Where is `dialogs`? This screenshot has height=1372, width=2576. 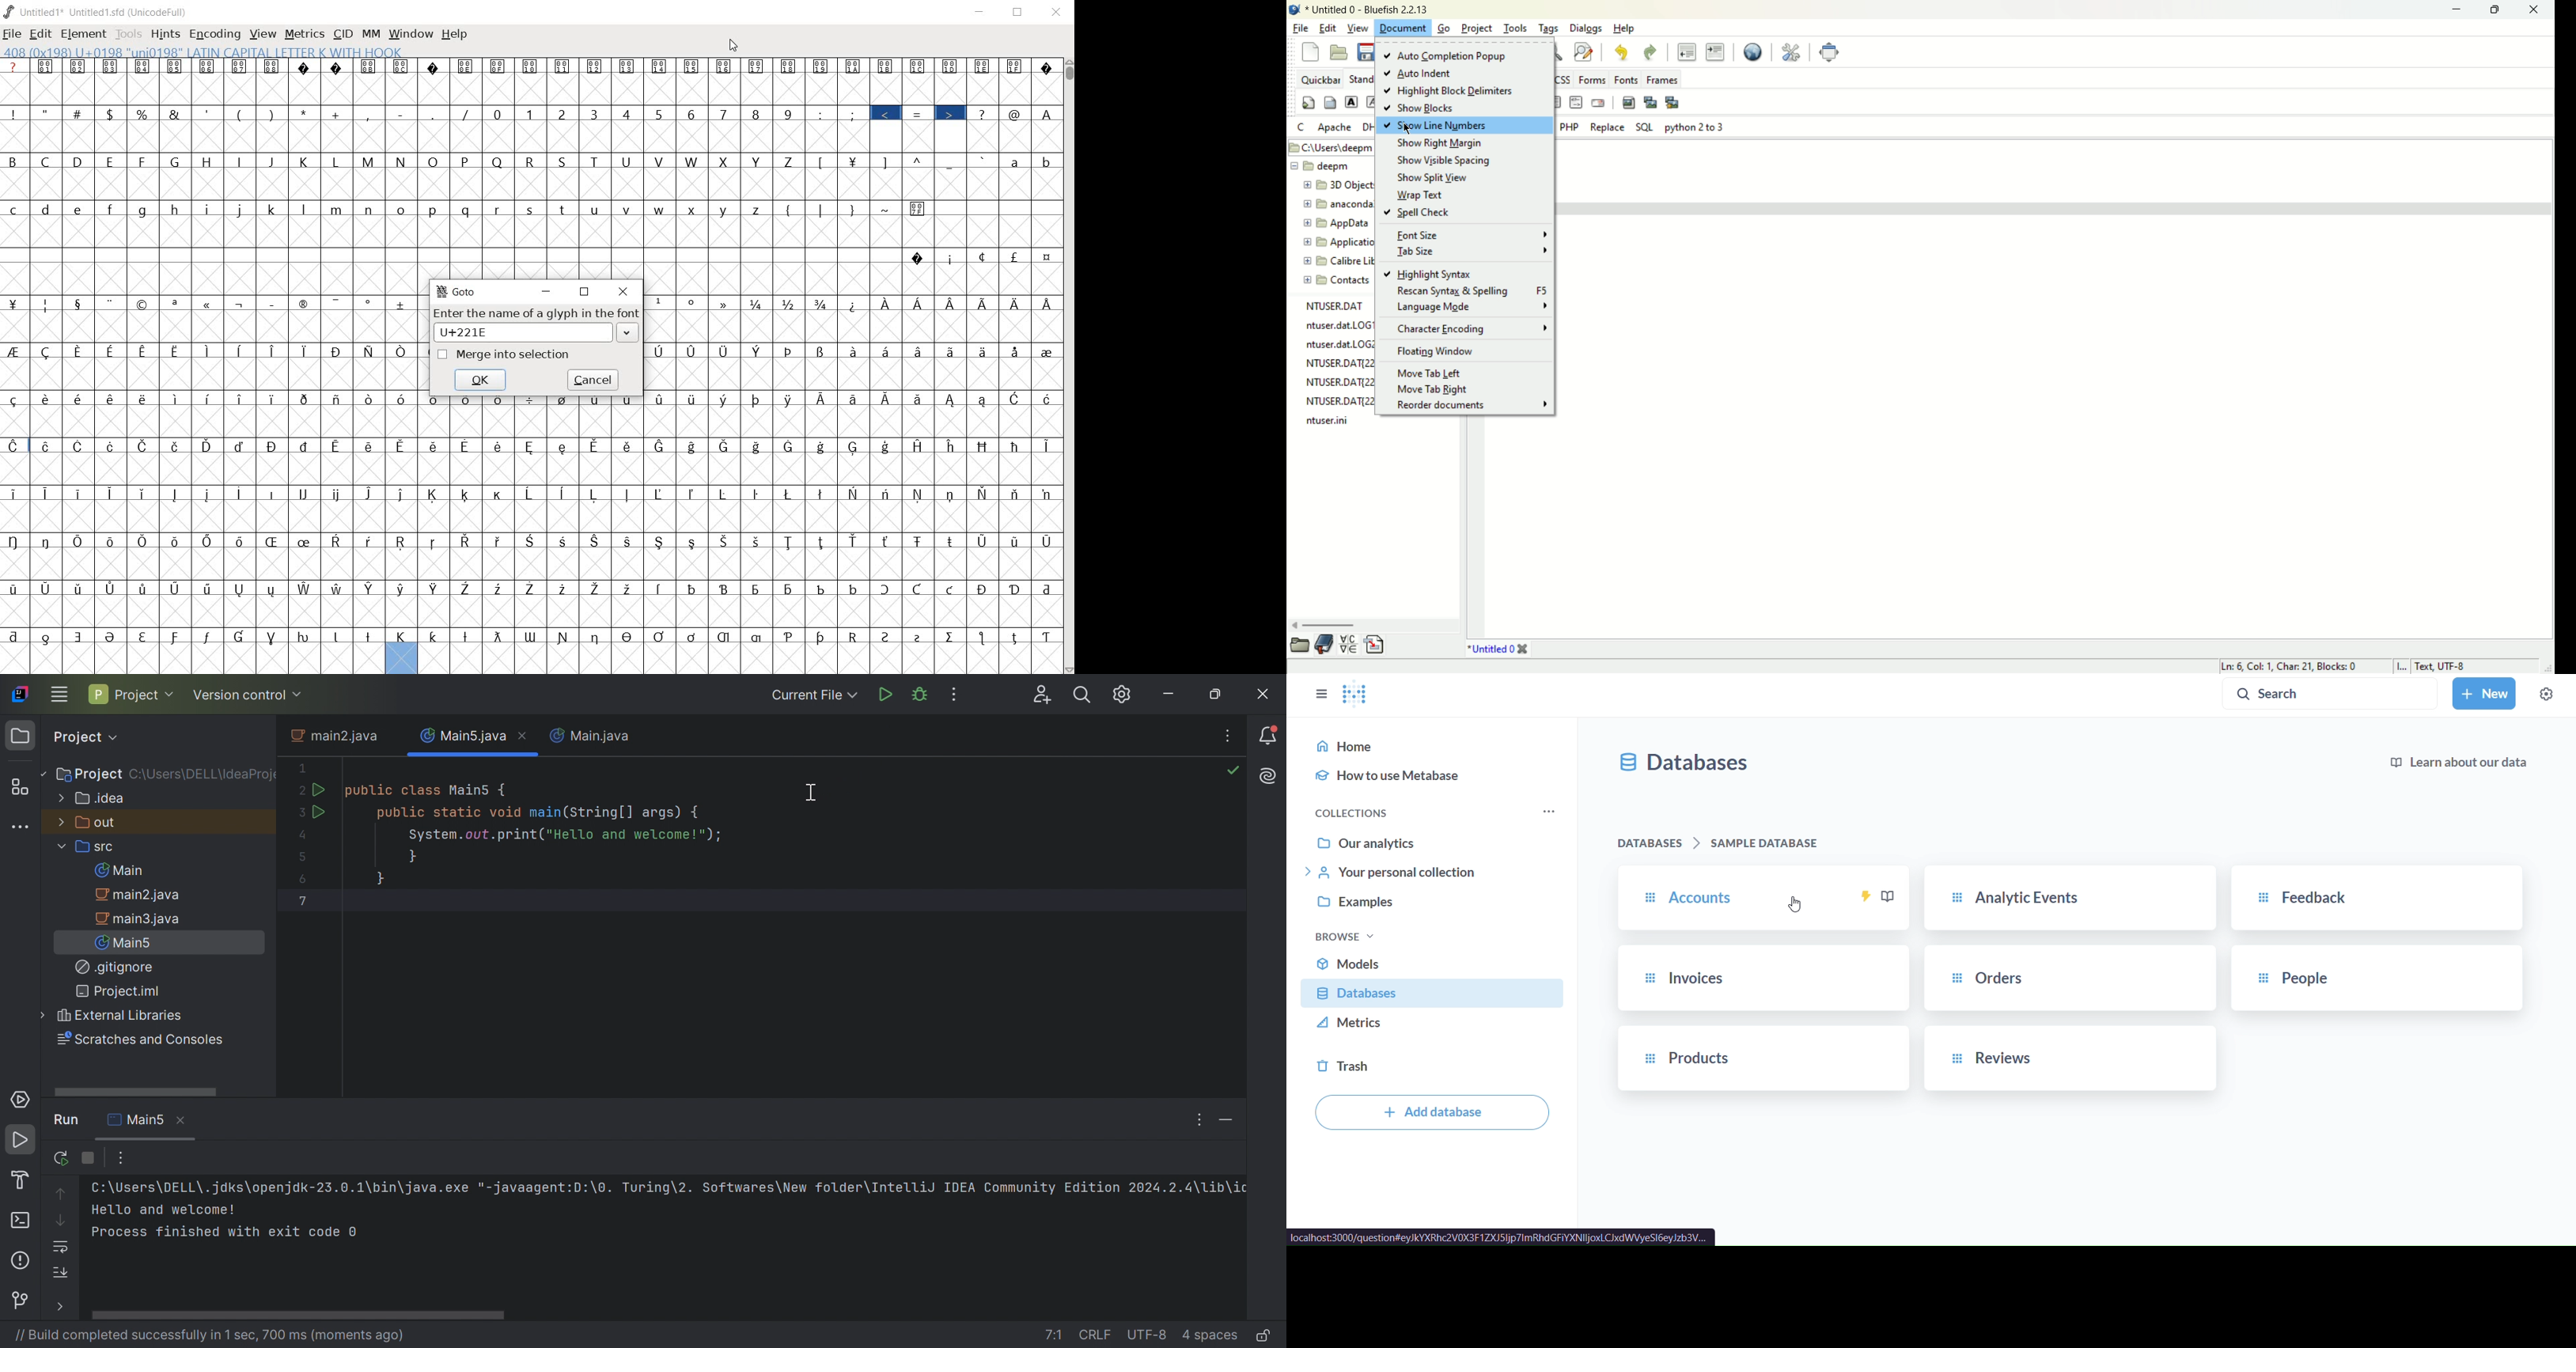
dialogs is located at coordinates (1586, 28).